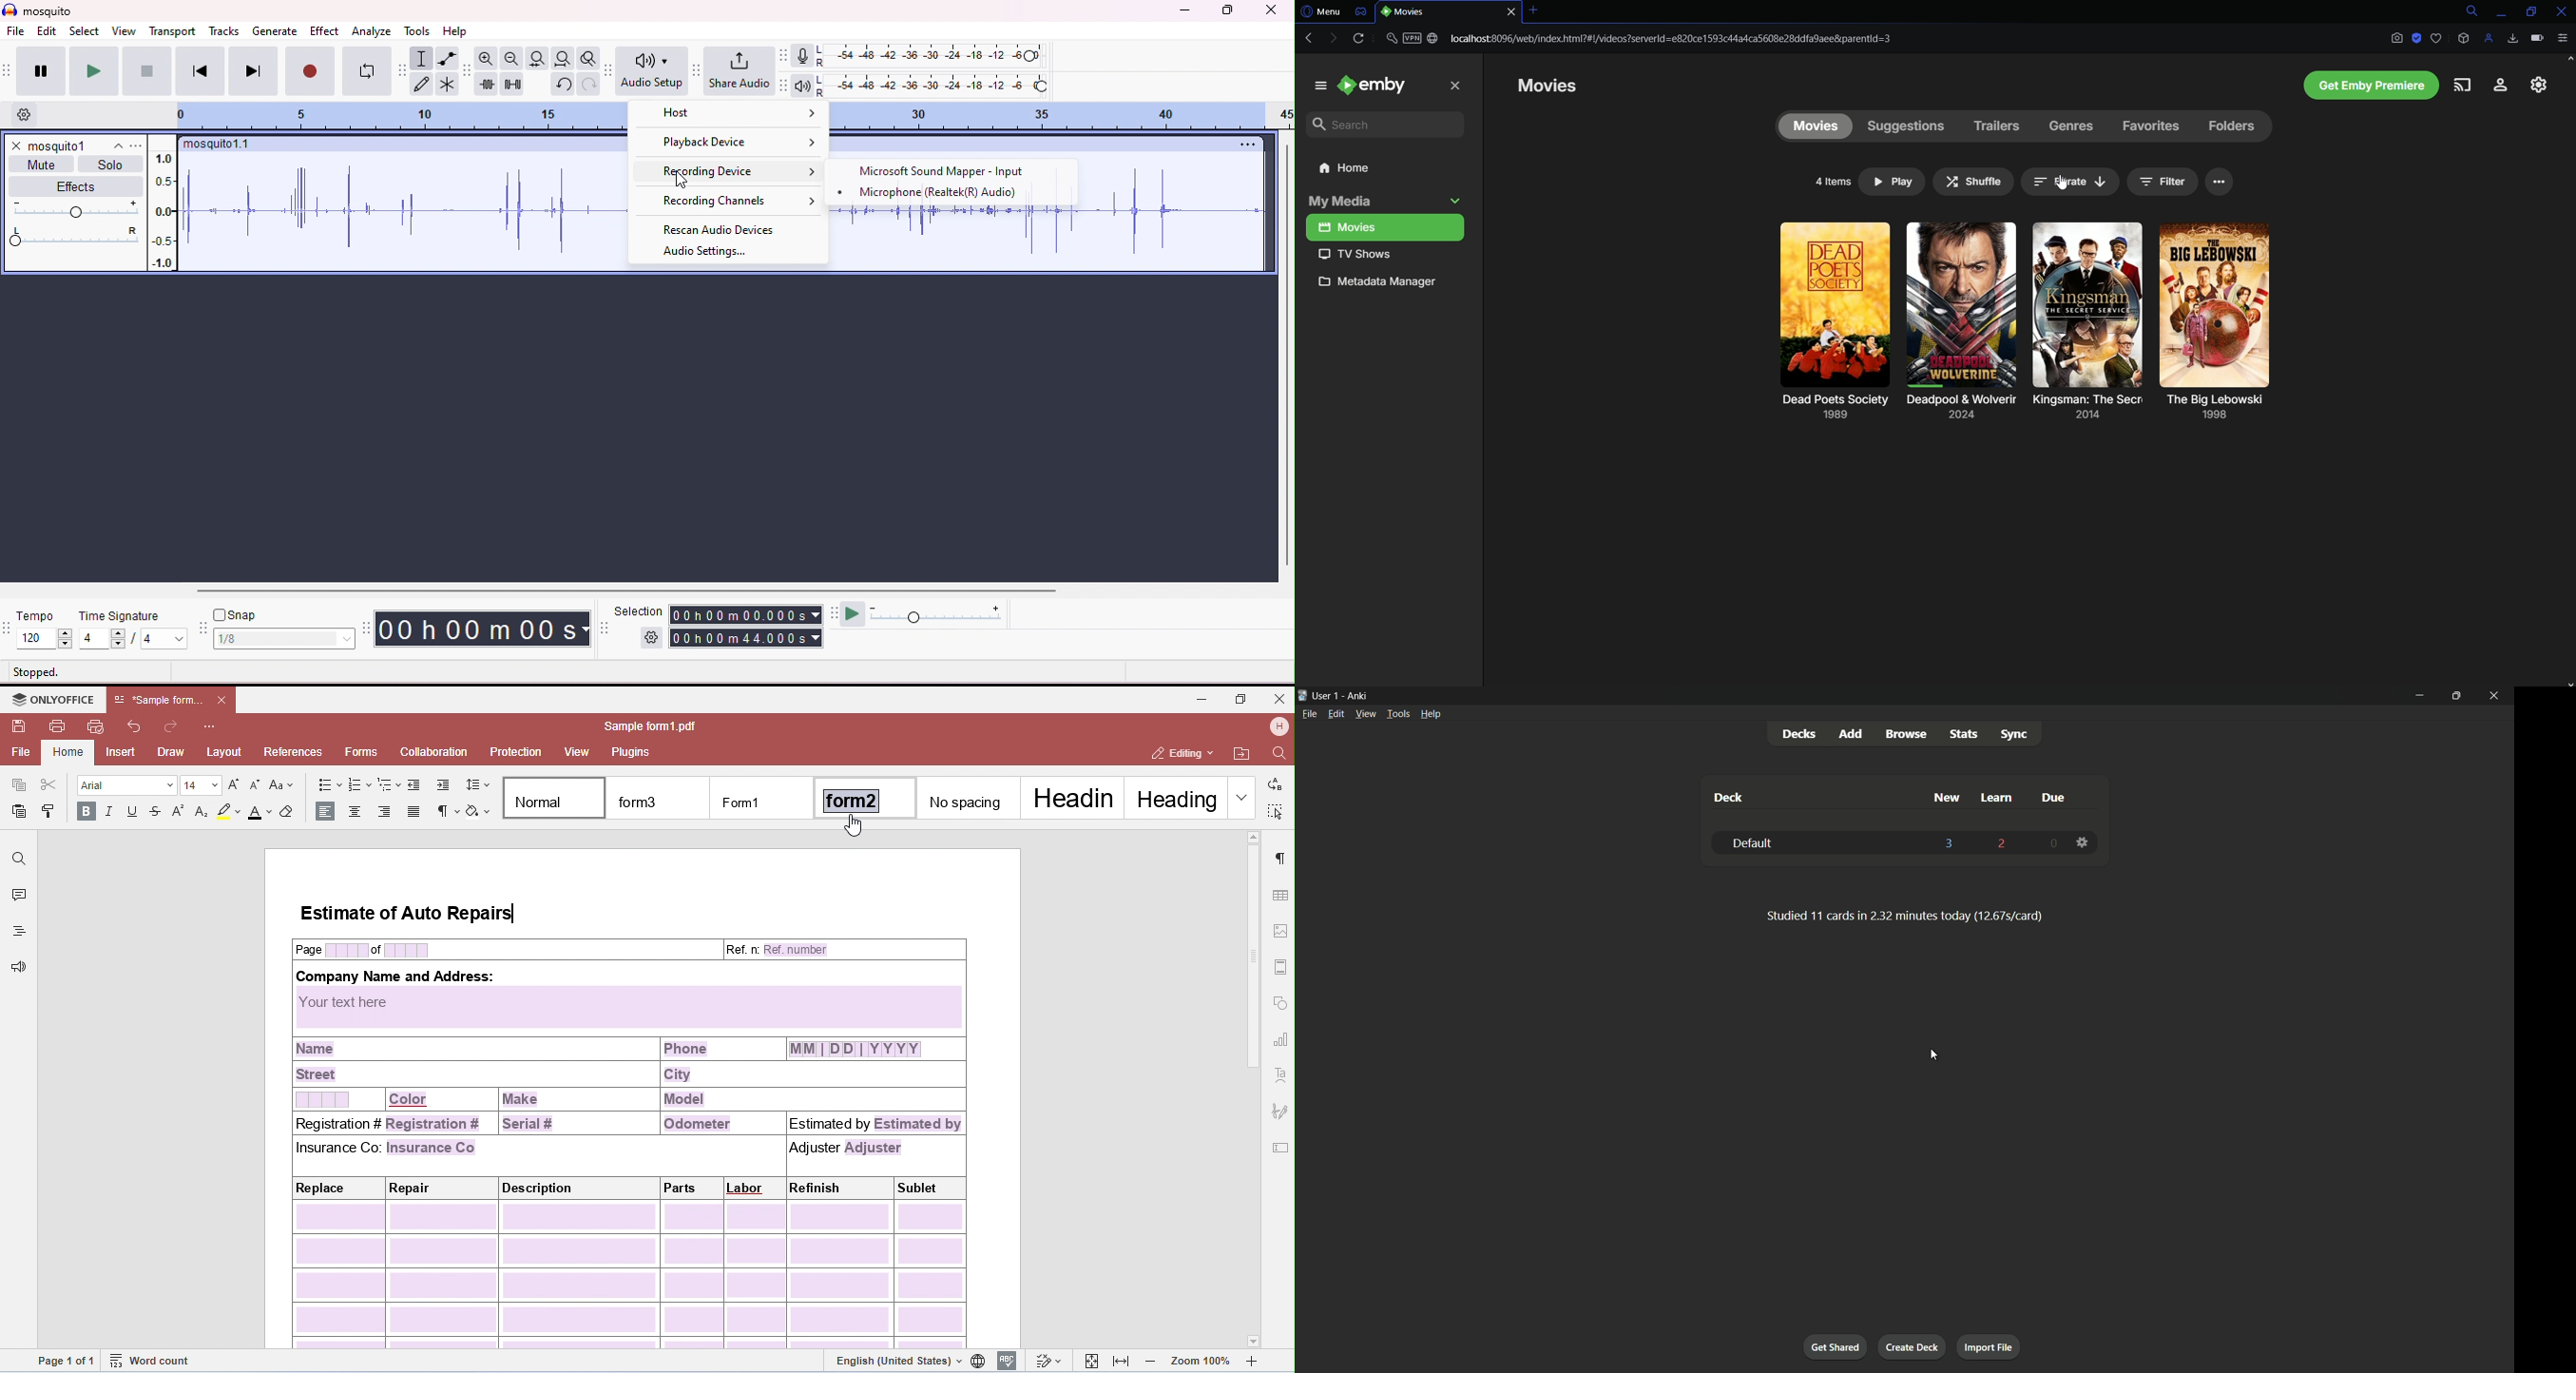 Image resolution: width=2576 pixels, height=1400 pixels. I want to click on play at speed tool bar, so click(837, 612).